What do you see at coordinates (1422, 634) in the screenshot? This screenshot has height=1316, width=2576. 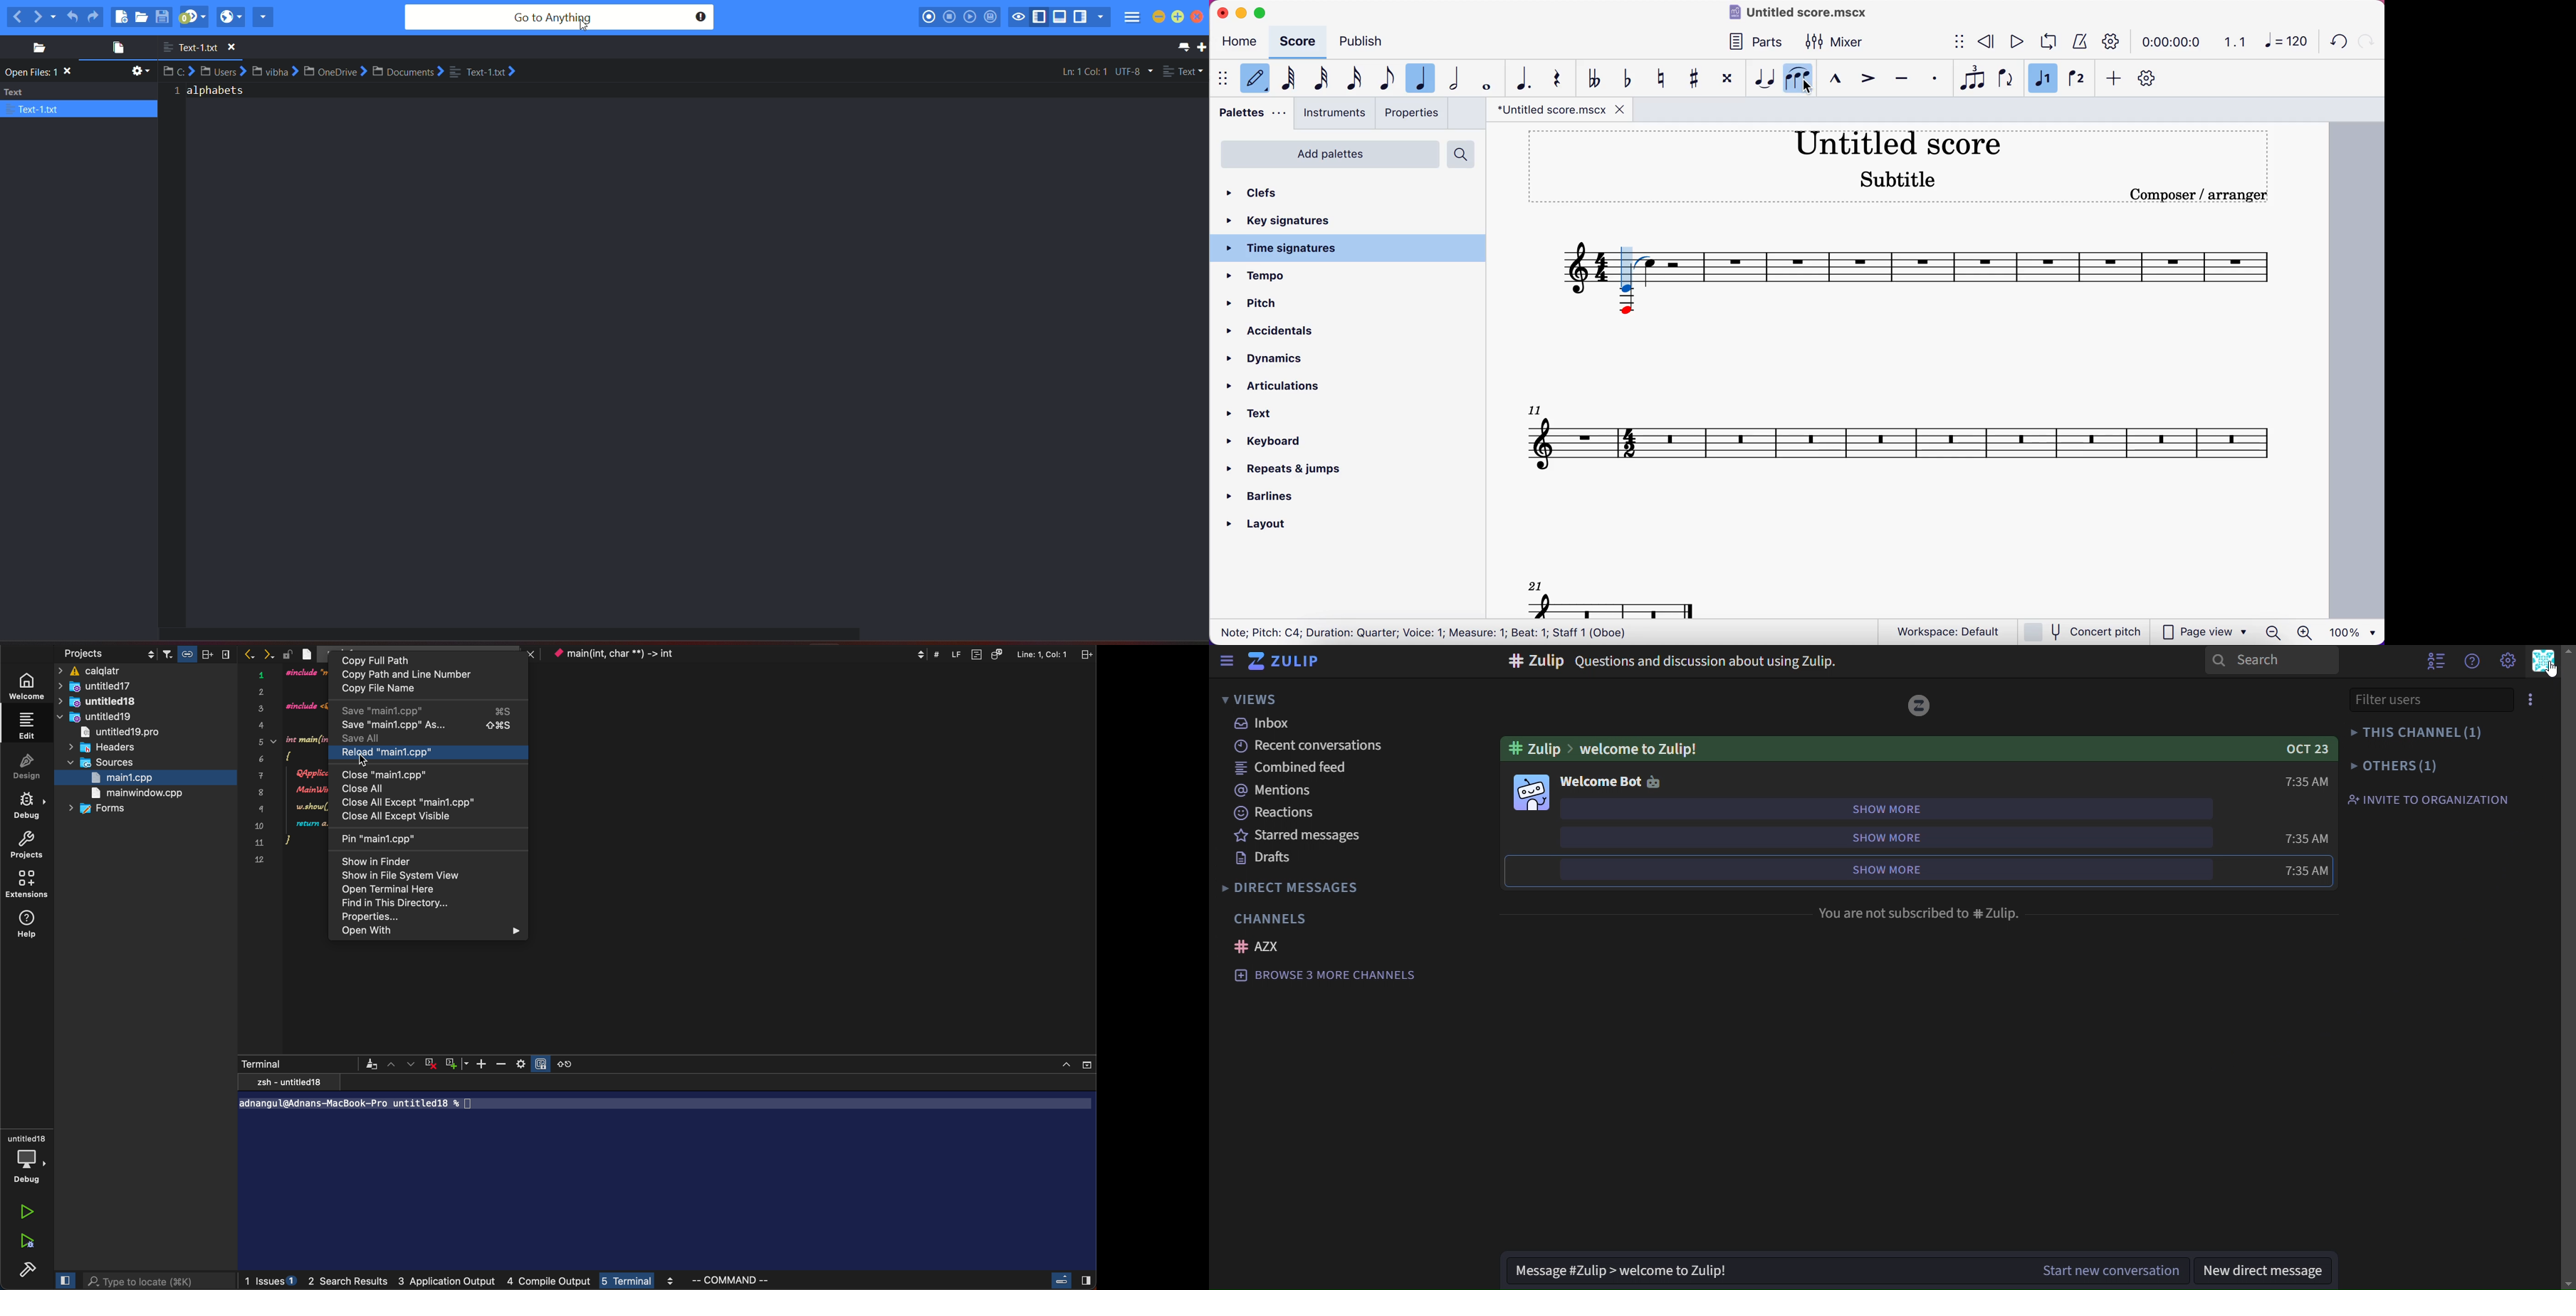 I see `note: pitch: c4; duration: quarter; voice 1; measure 1; beat: 1, staff 1 (oboe)` at bounding box center [1422, 634].